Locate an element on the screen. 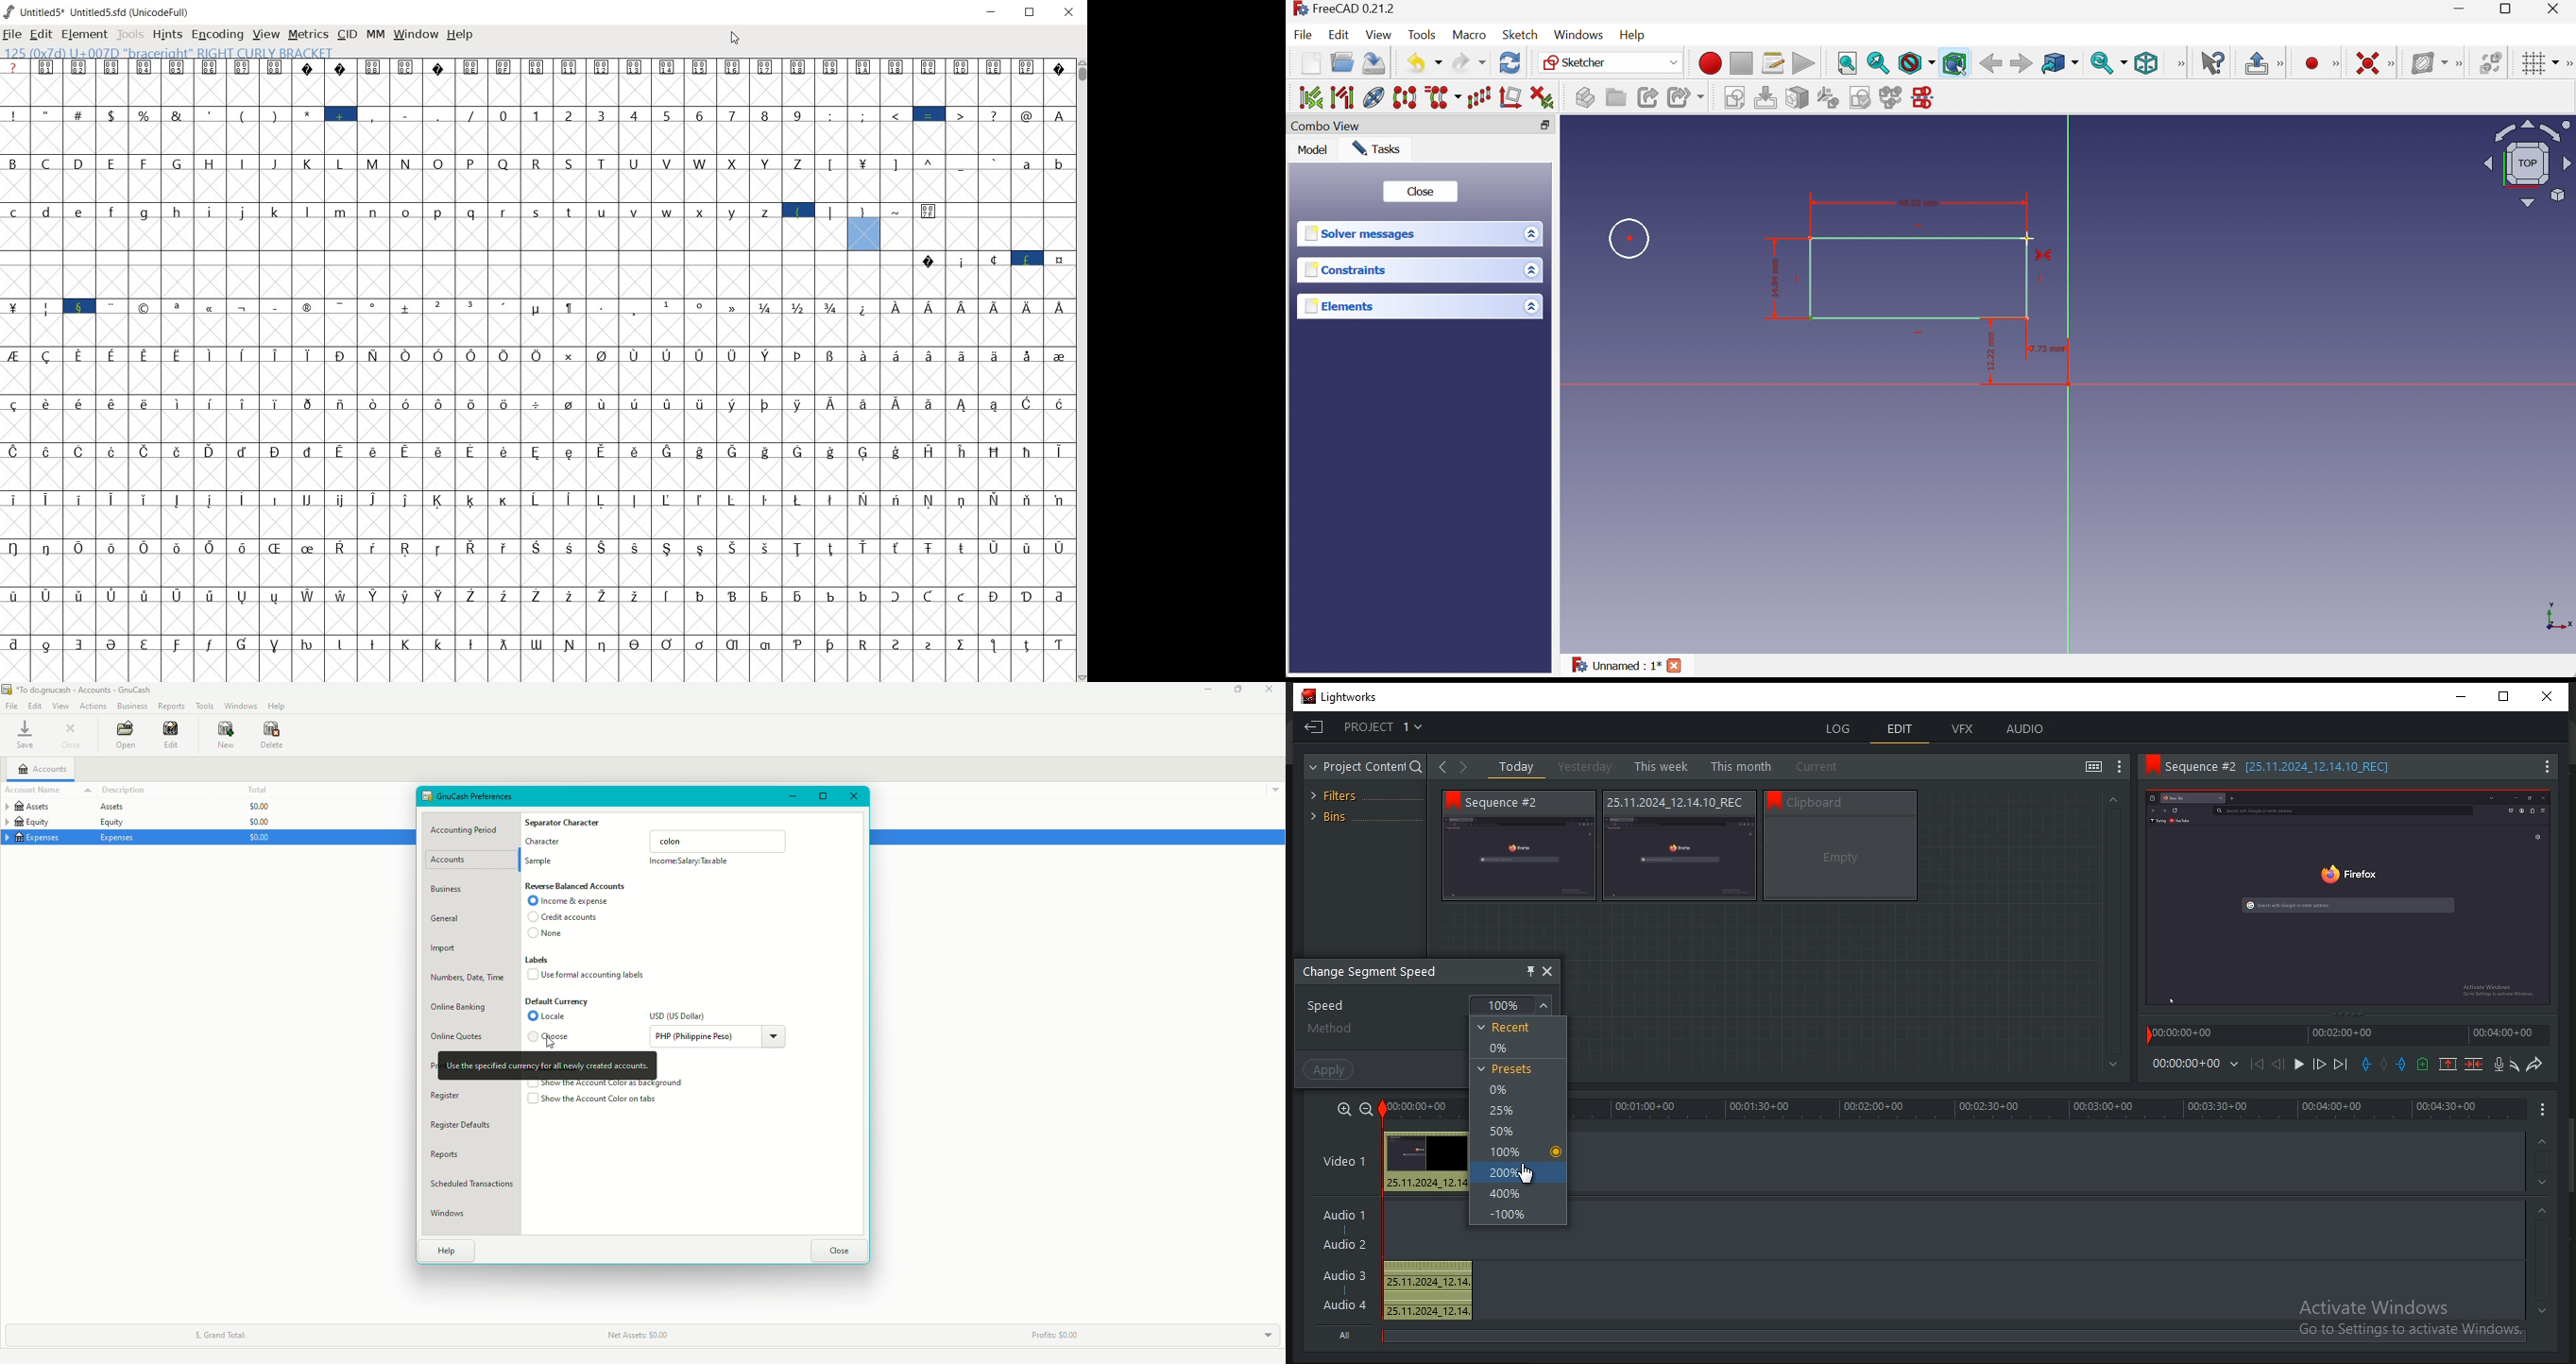 The height and width of the screenshot is (1372, 2576). record a voice over is located at coordinates (2496, 1064).